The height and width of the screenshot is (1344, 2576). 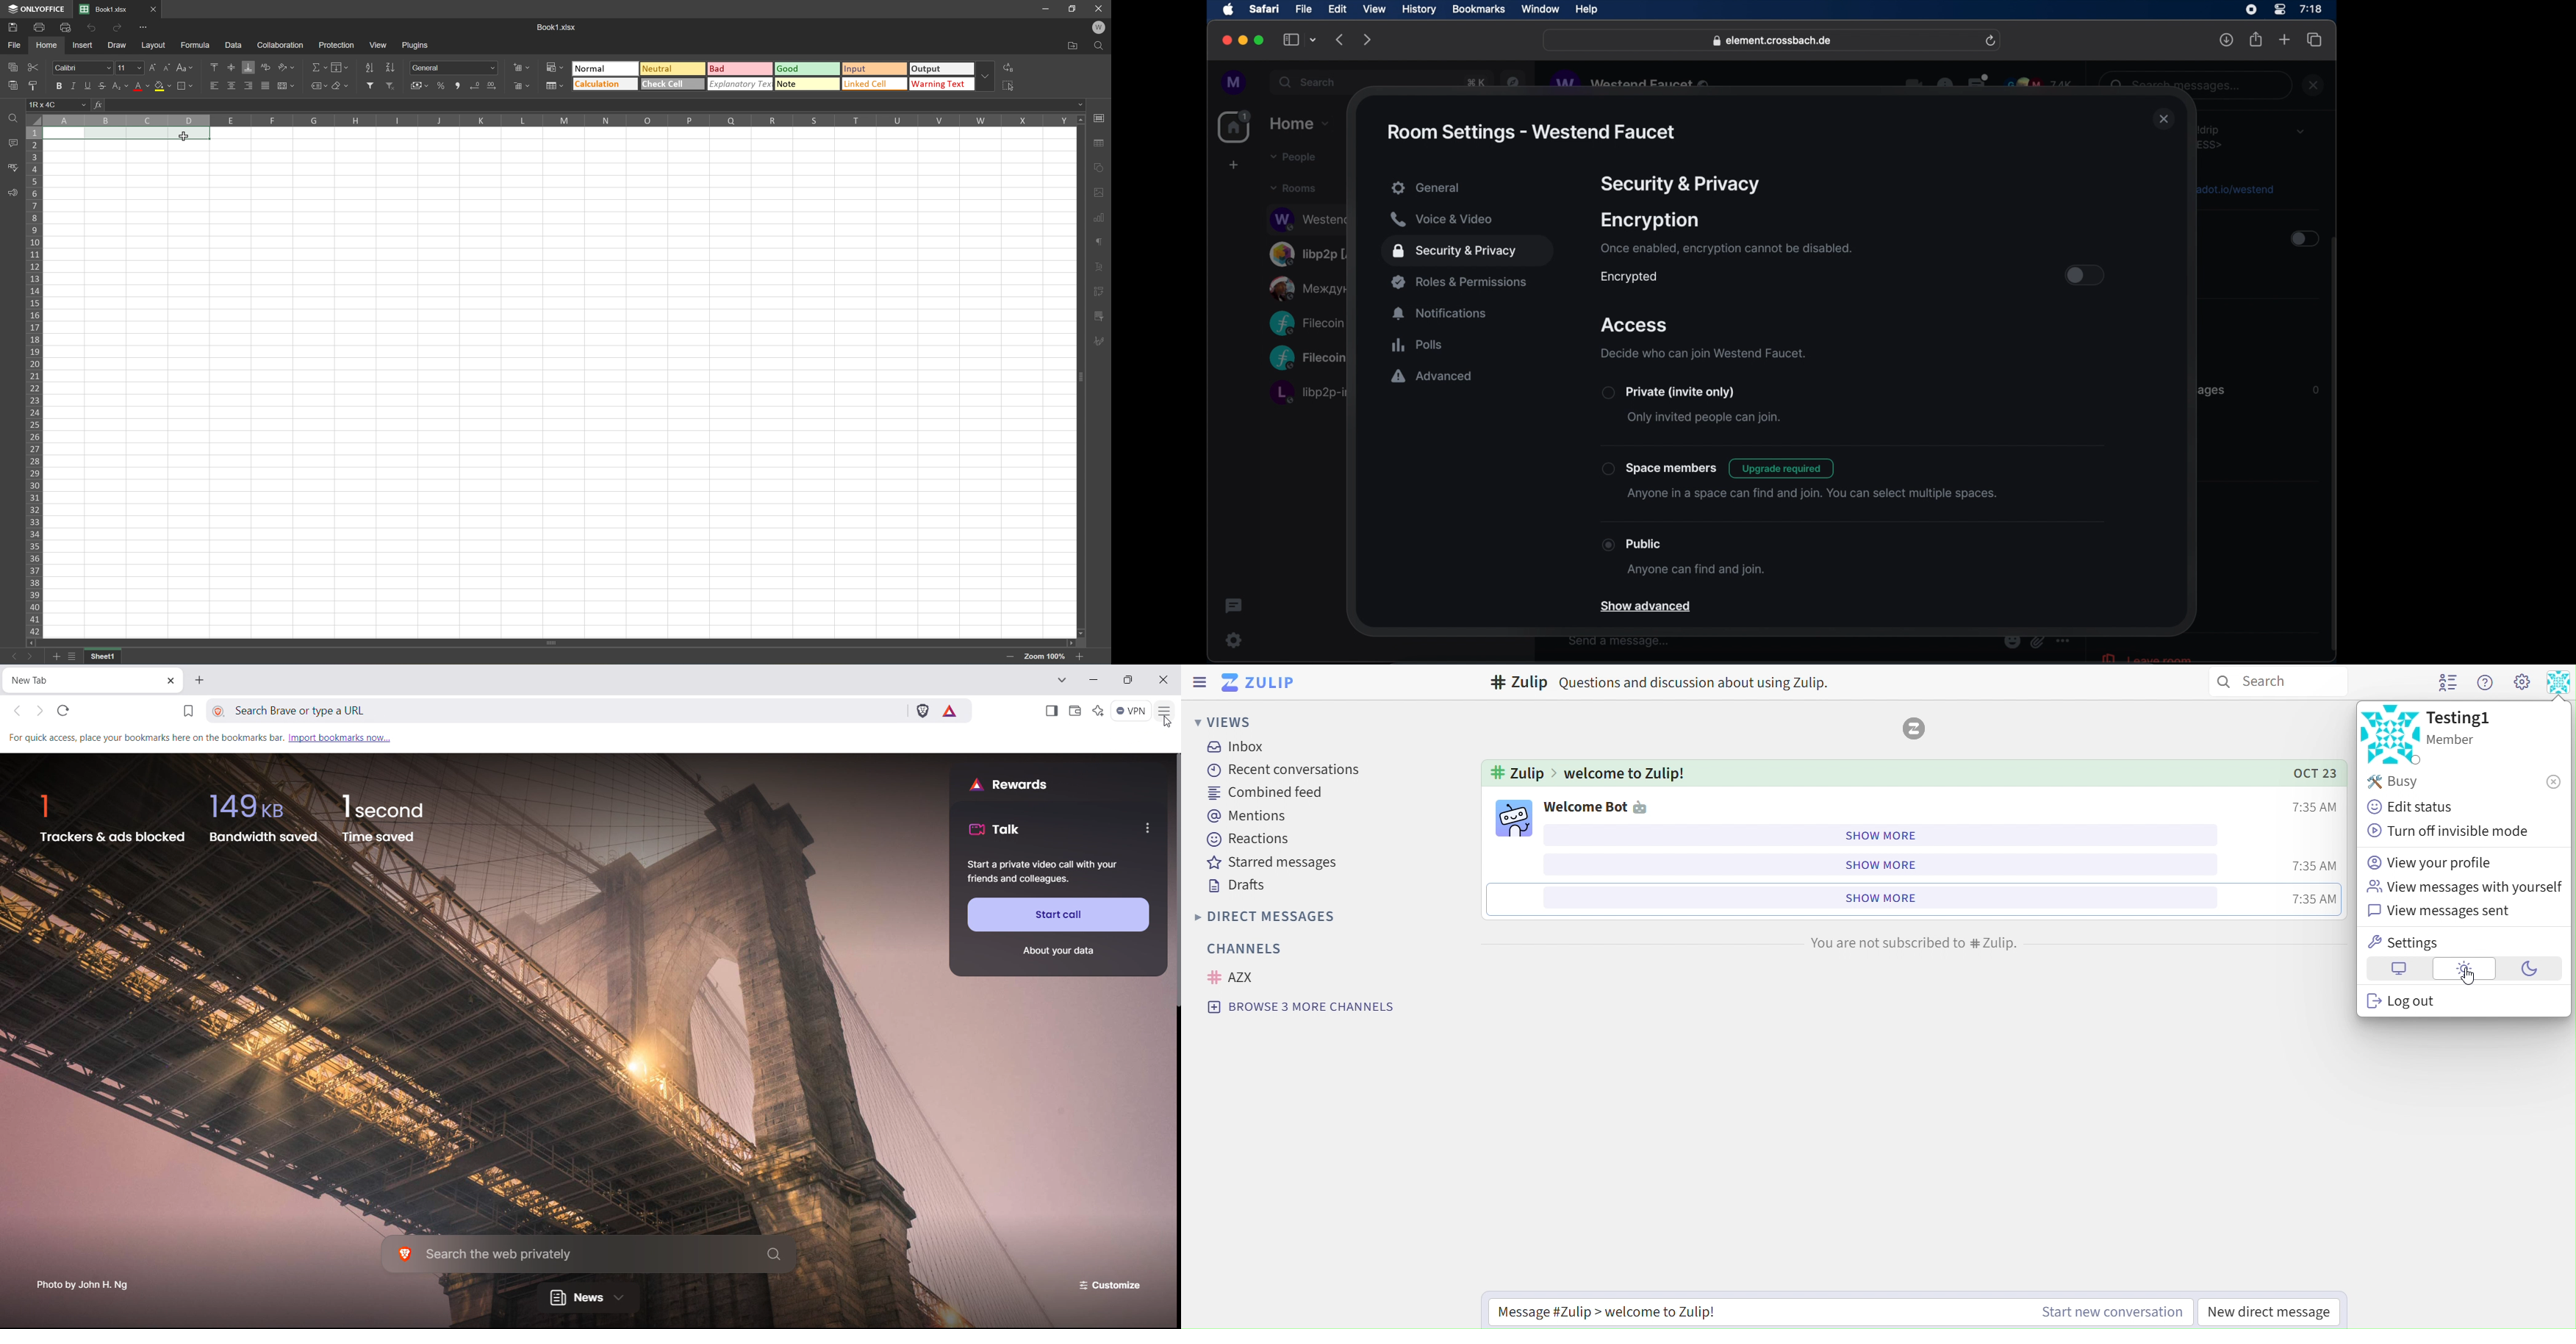 I want to click on share, so click(x=2256, y=39).